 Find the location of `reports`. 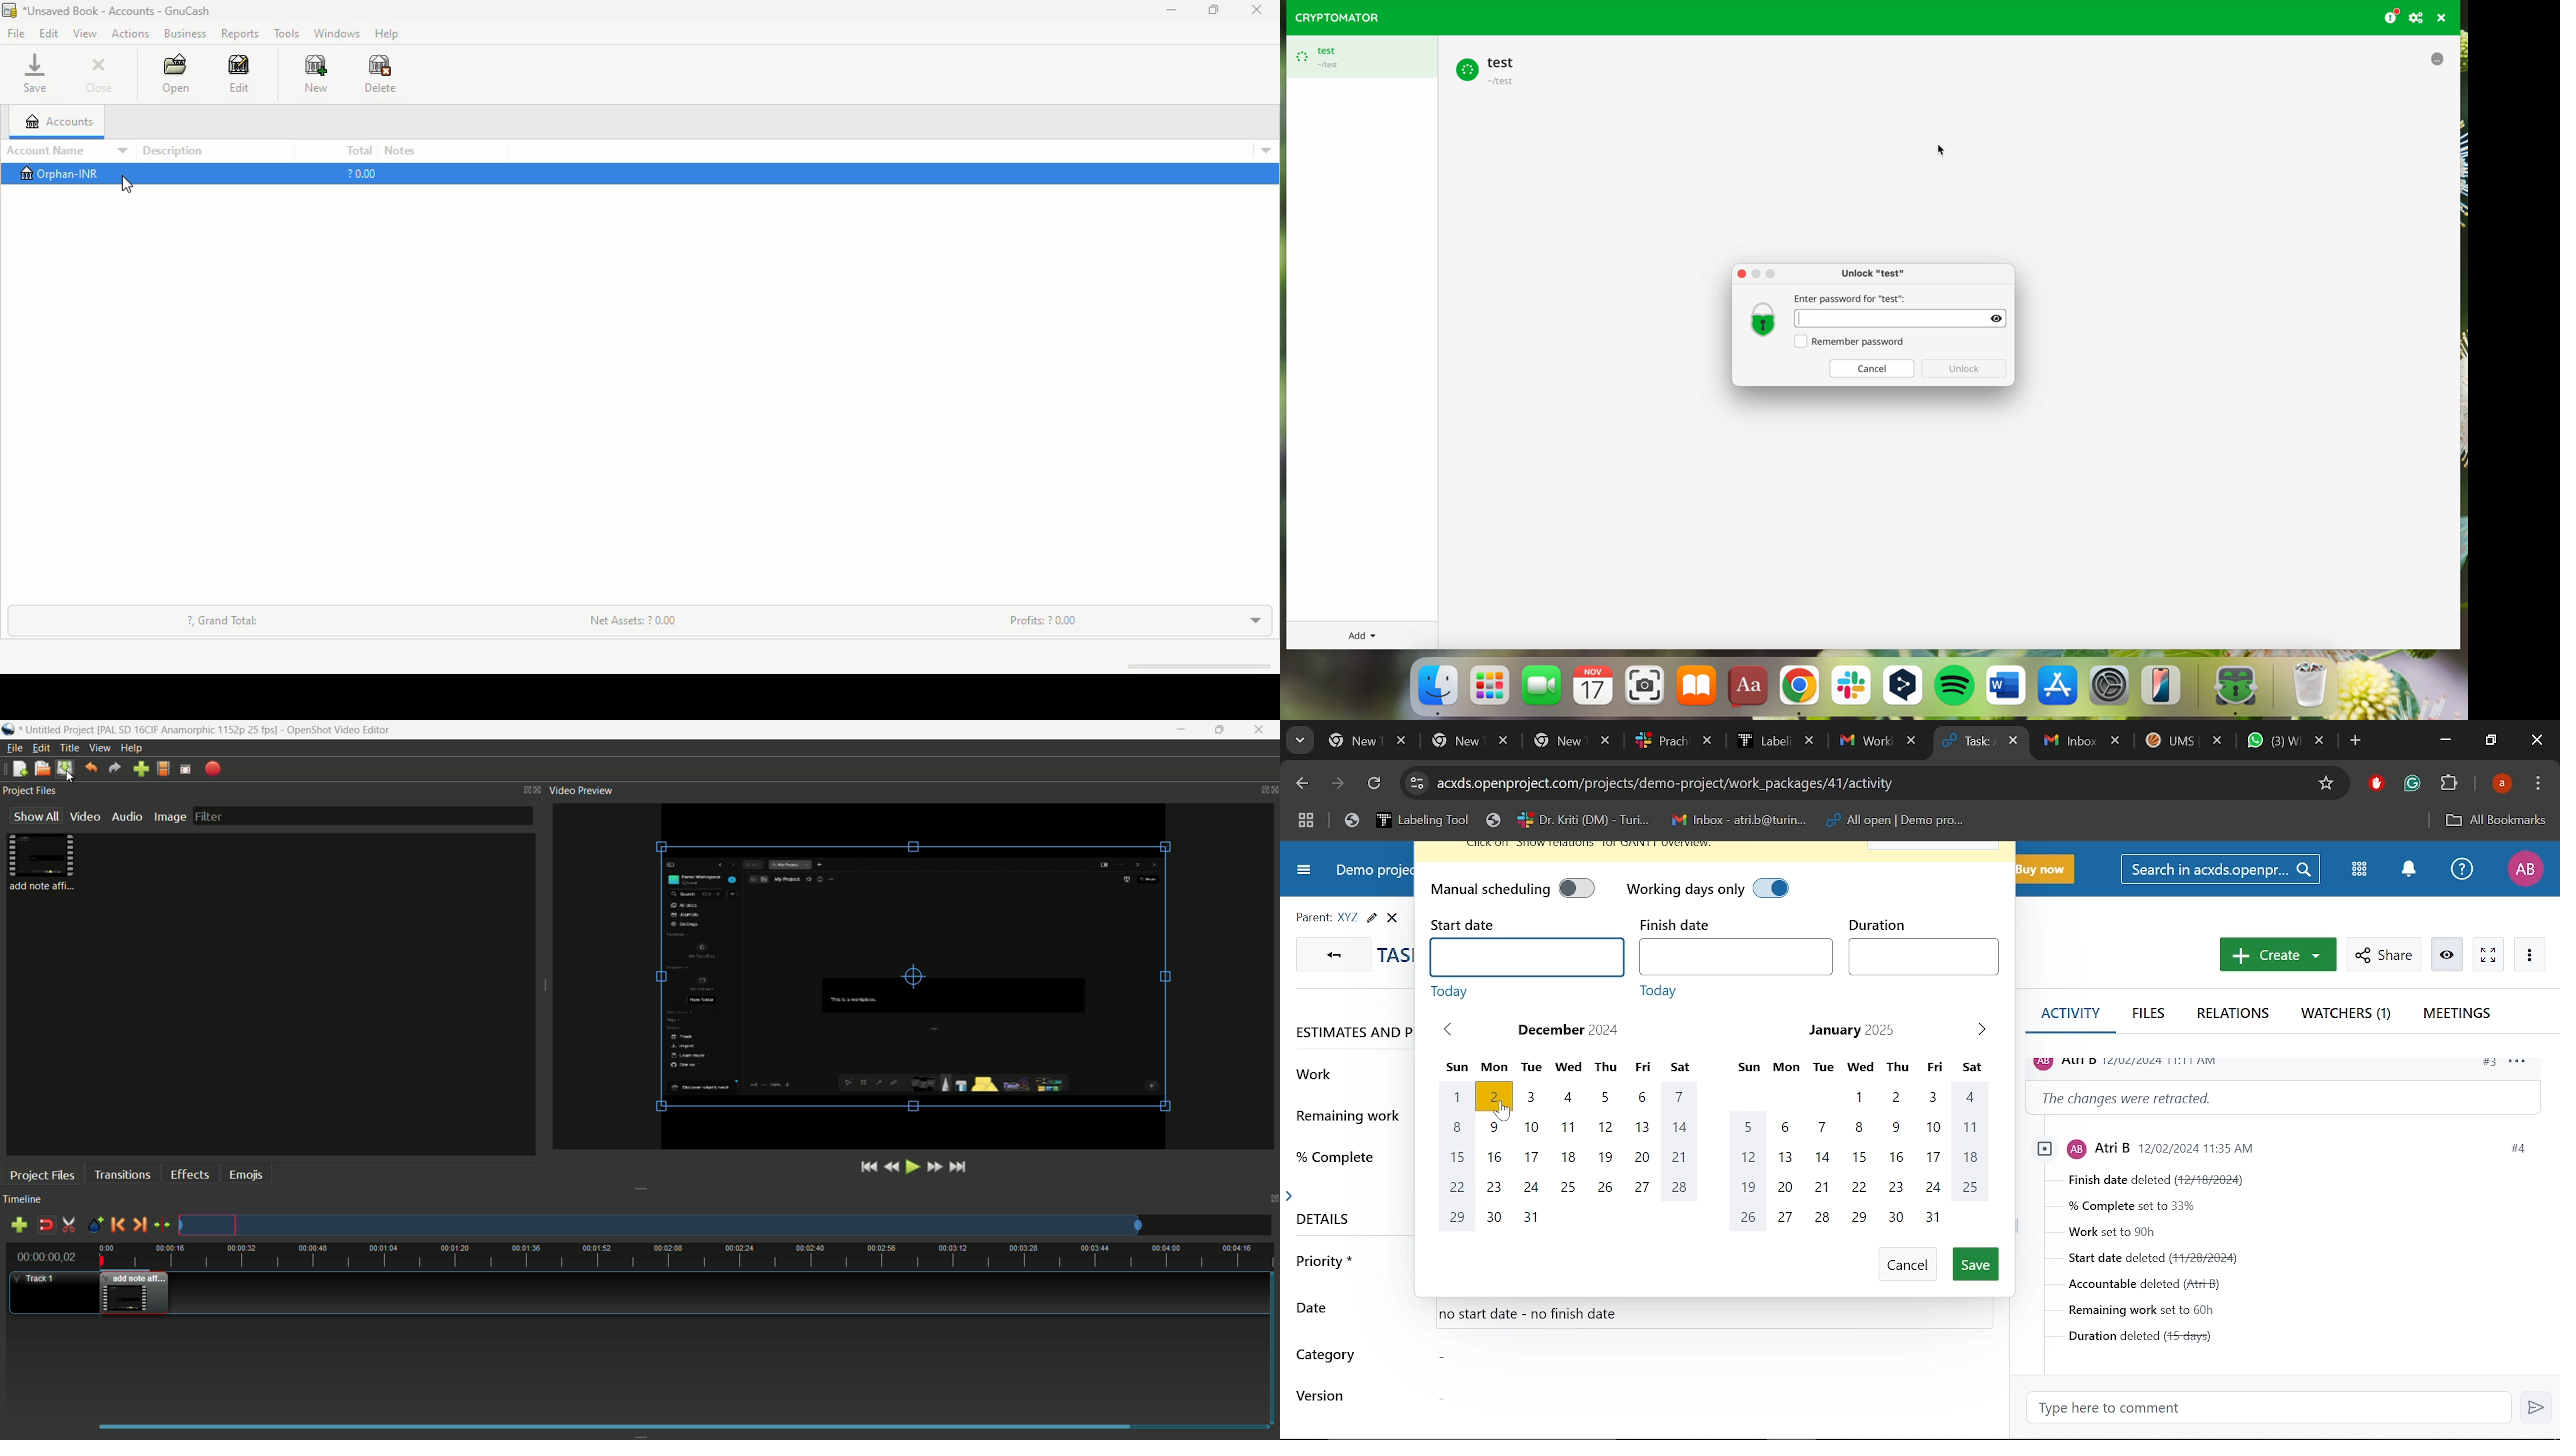

reports is located at coordinates (239, 34).